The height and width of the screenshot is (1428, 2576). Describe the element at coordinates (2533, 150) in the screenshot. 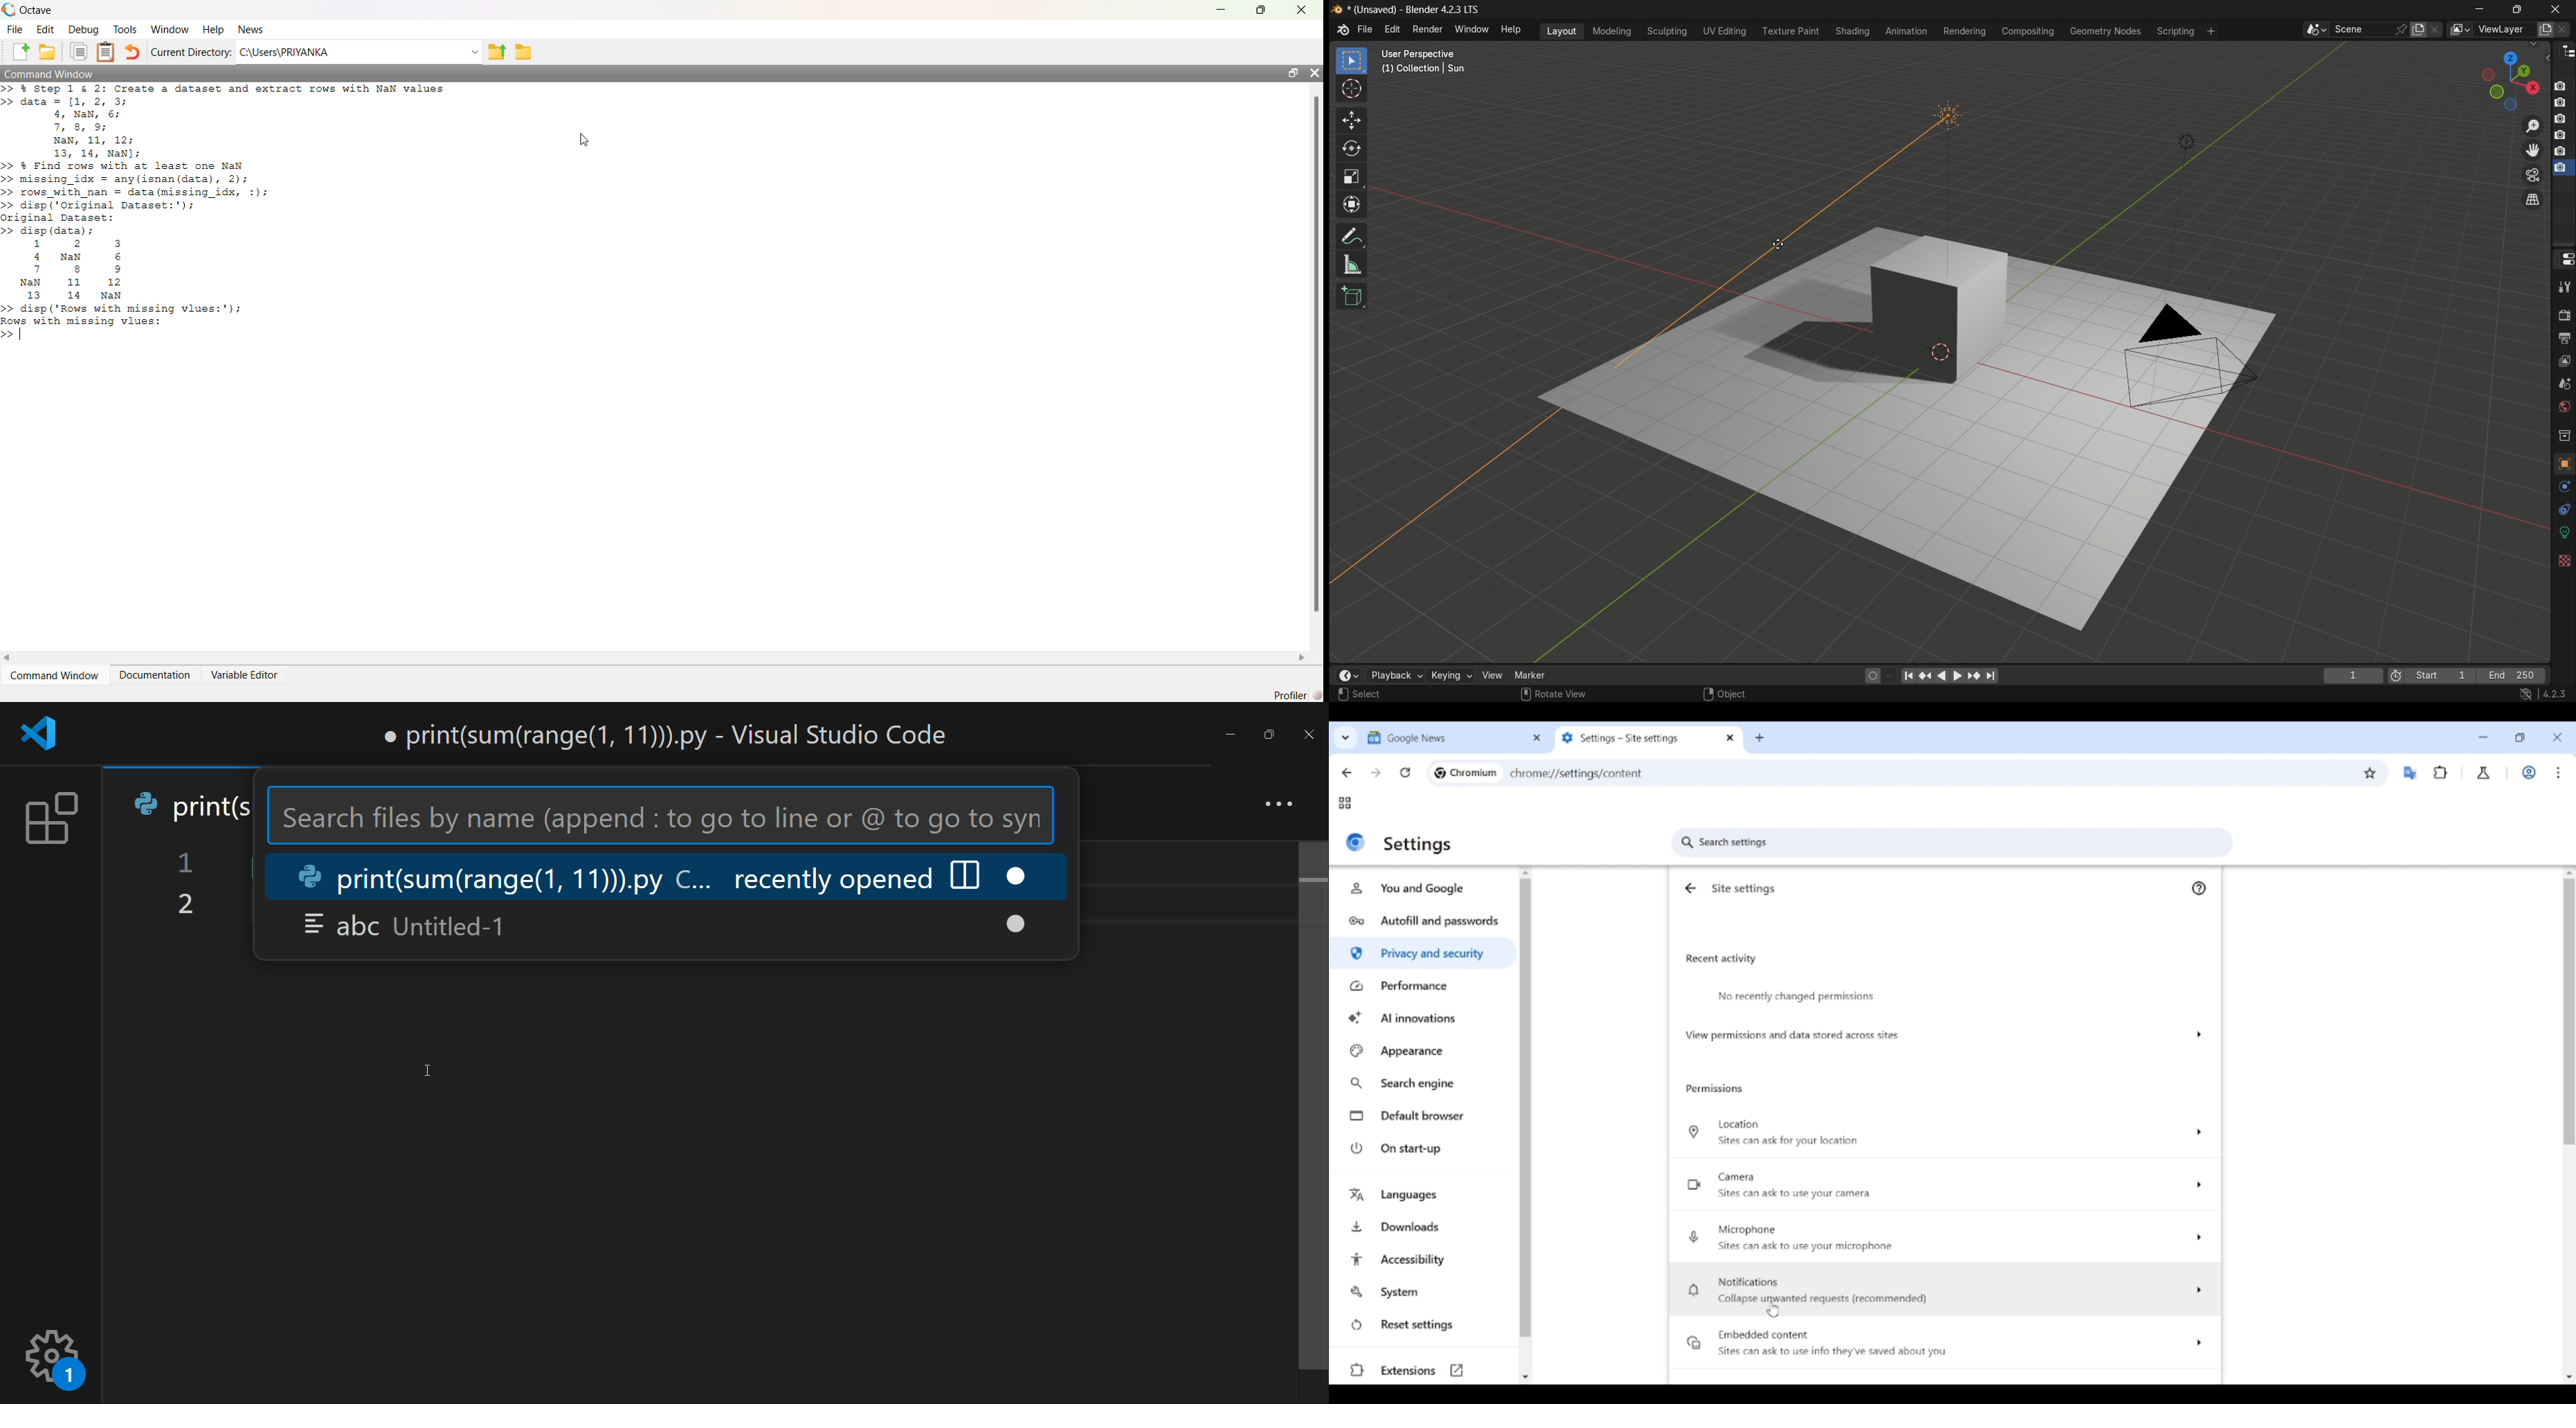

I see `move the view` at that location.